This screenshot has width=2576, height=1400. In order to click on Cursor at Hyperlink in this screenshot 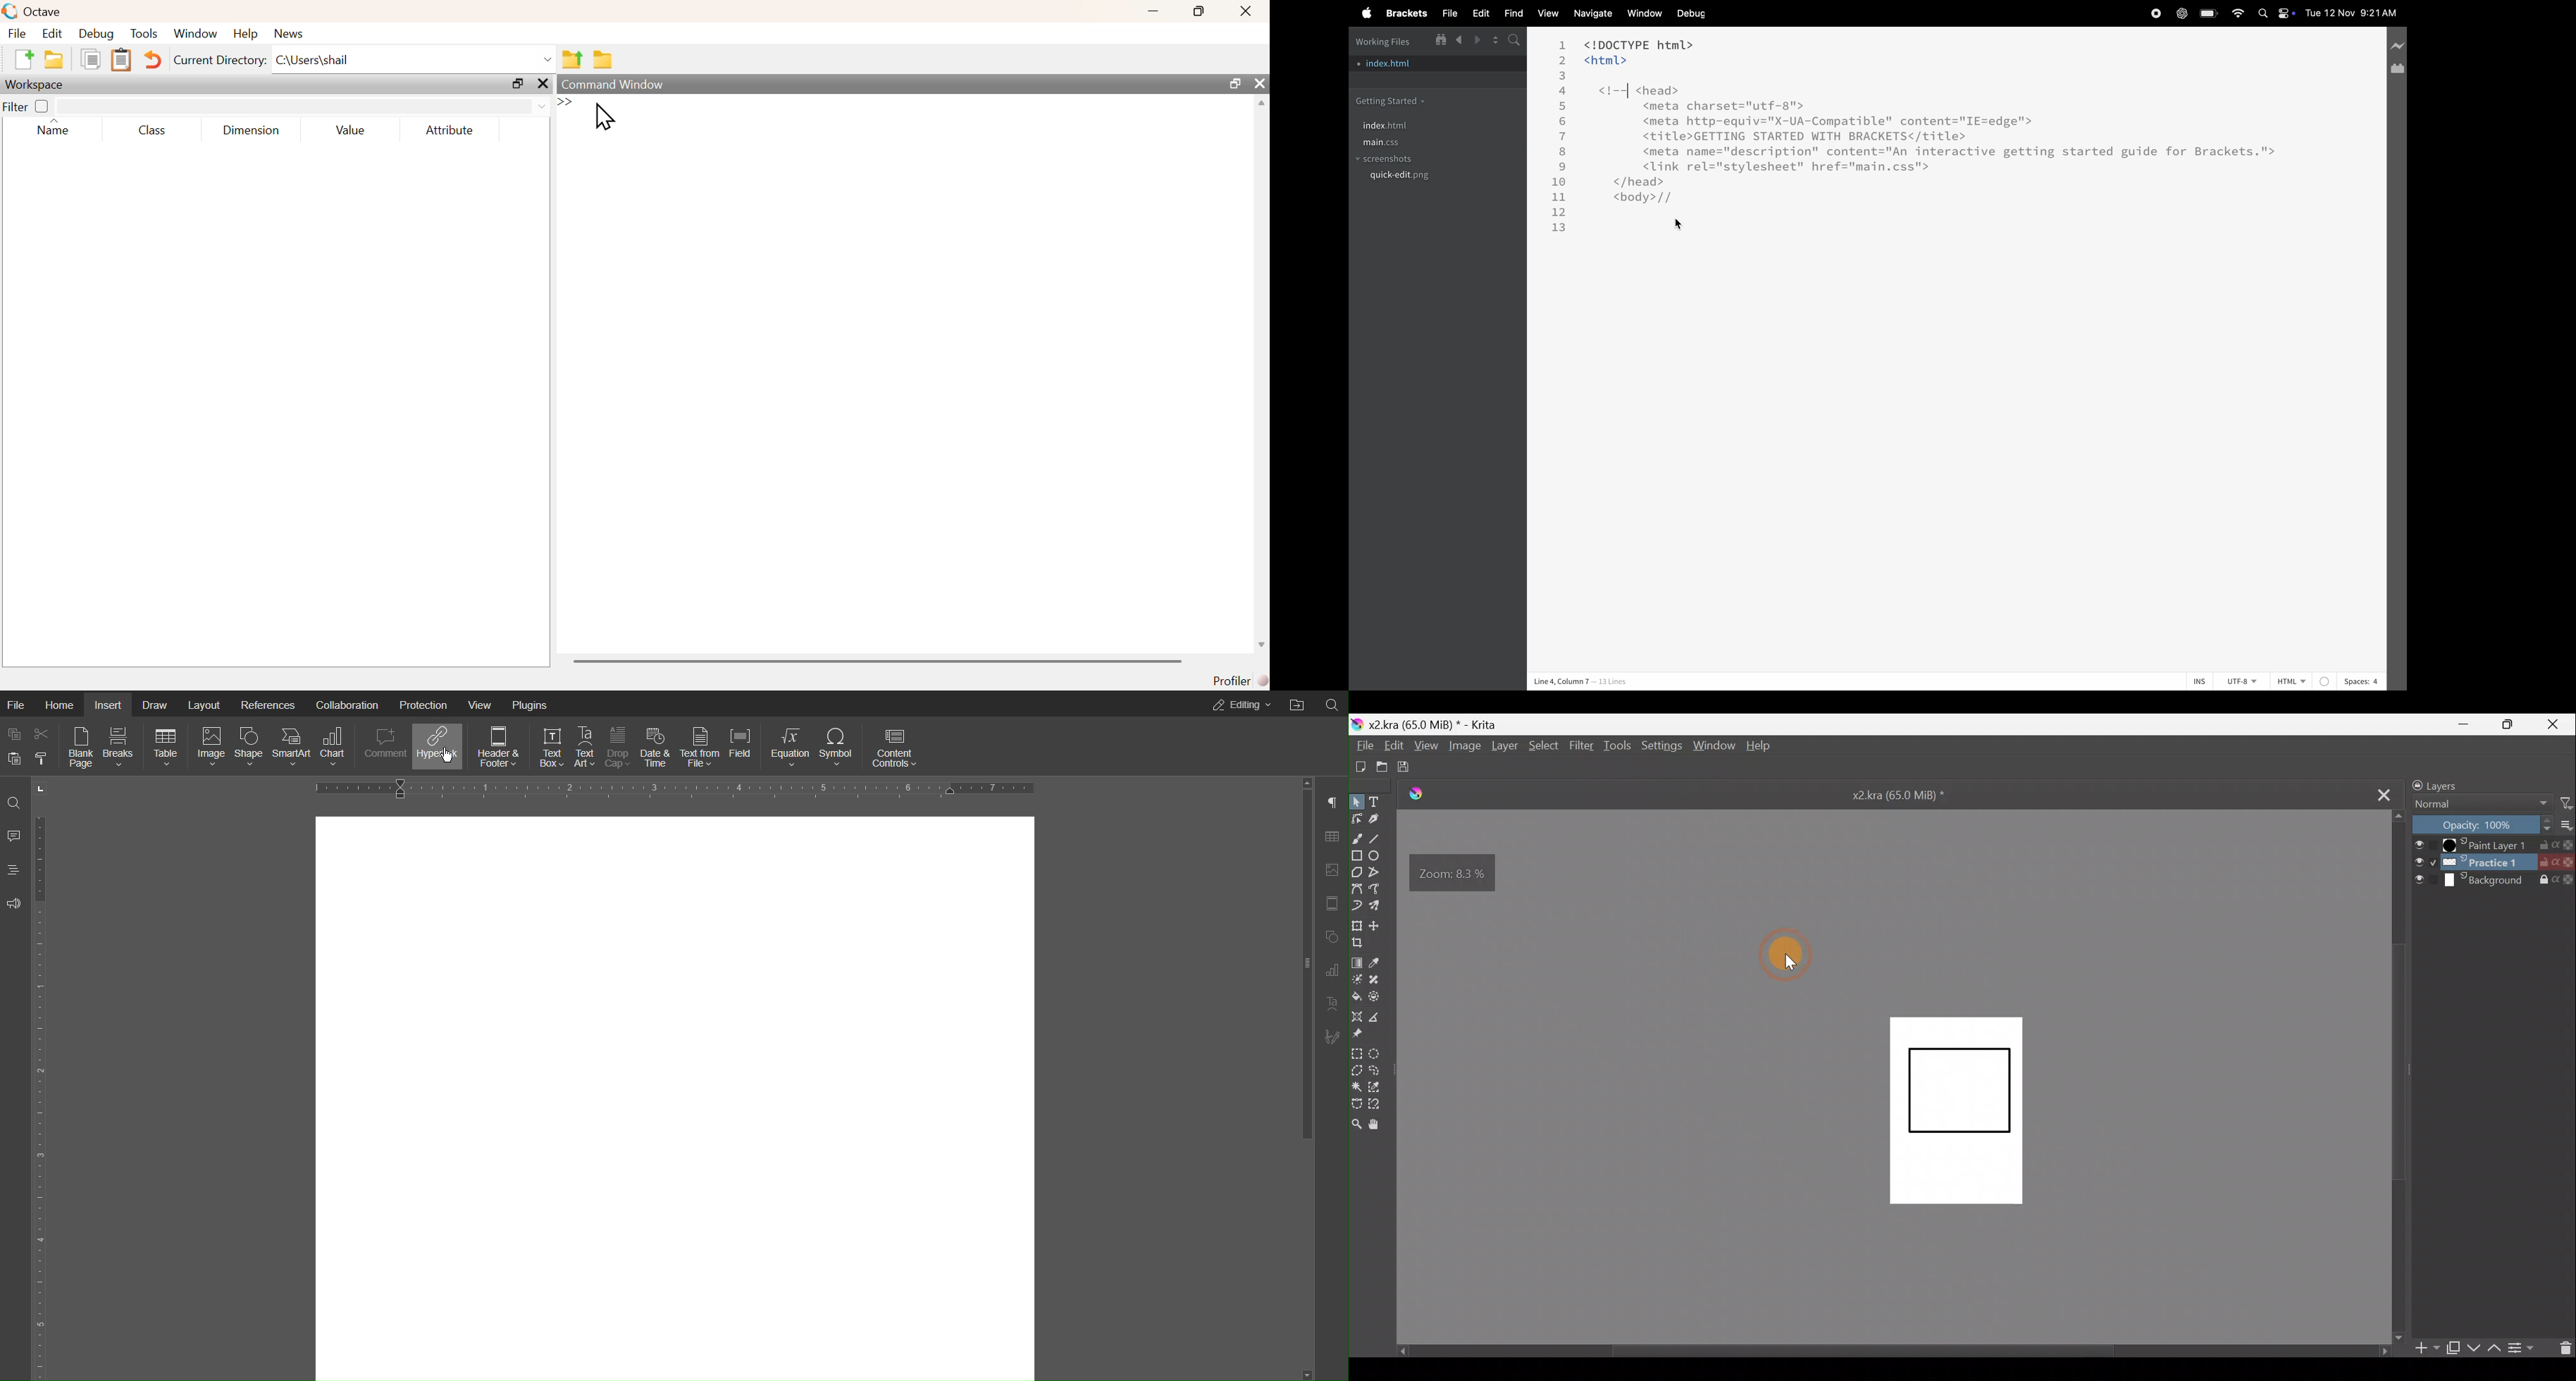, I will do `click(448, 755)`.